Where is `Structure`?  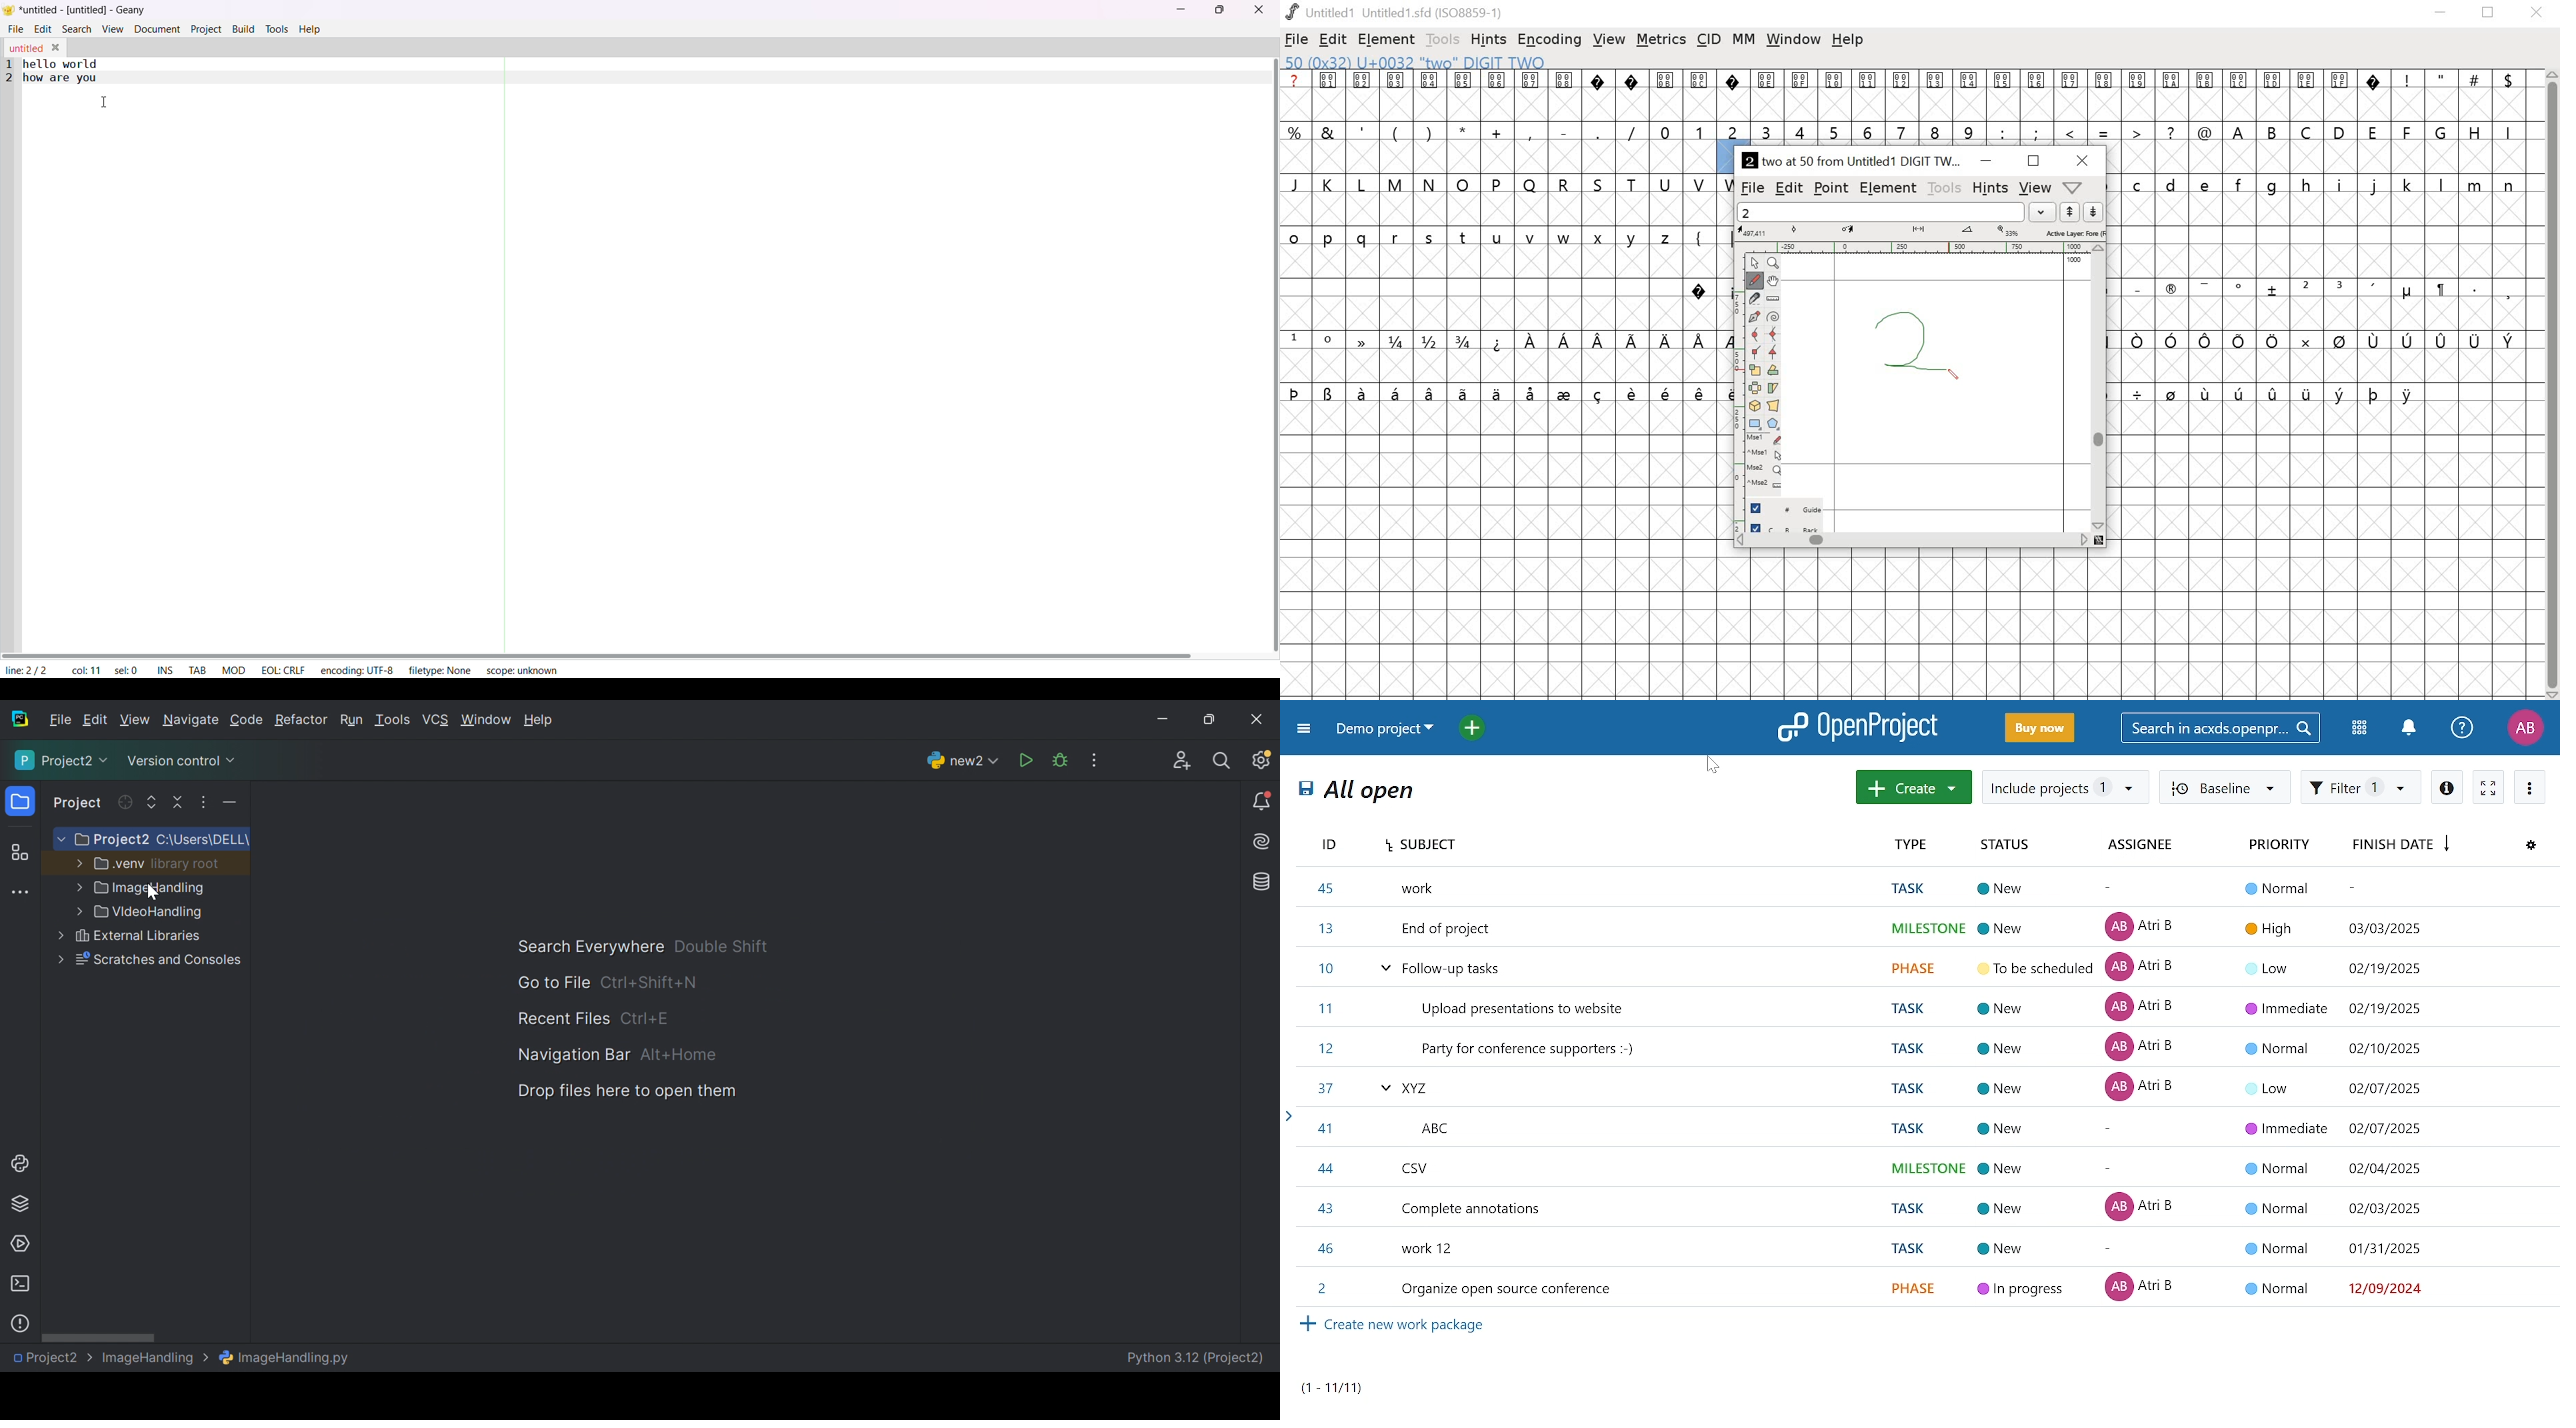
Structure is located at coordinates (19, 853).